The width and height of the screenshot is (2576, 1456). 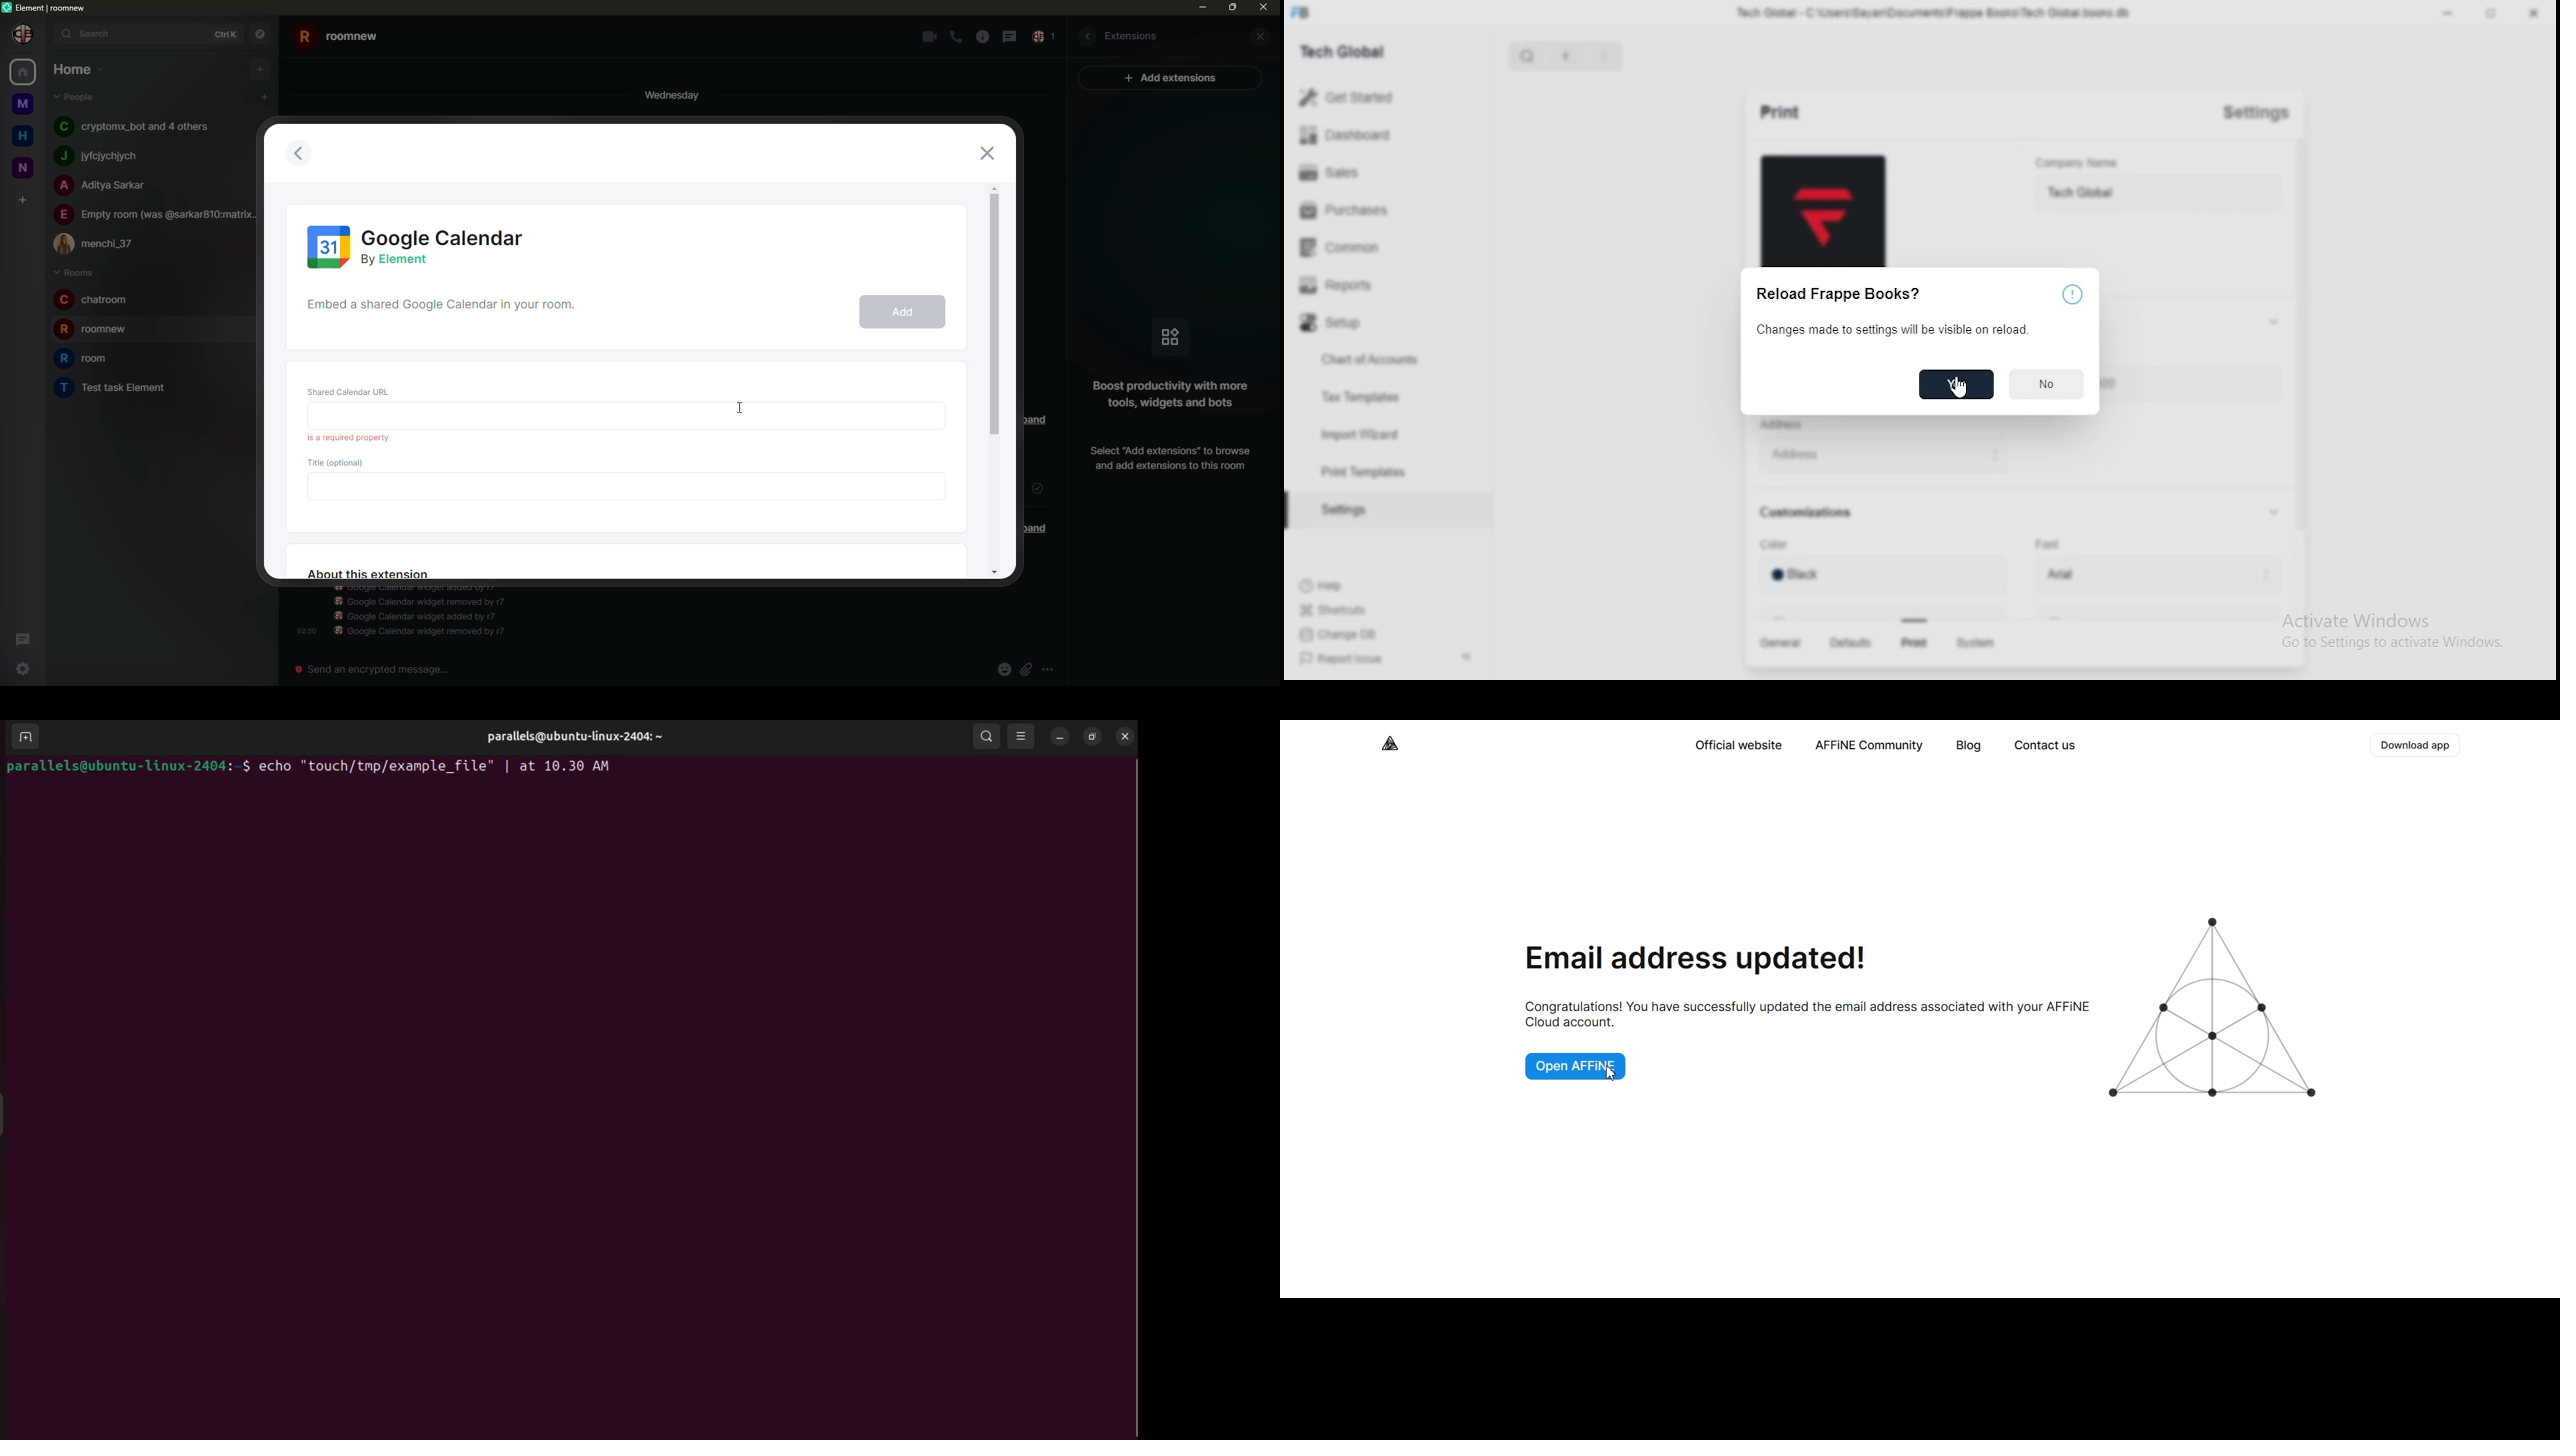 What do you see at coordinates (447, 309) in the screenshot?
I see `shared` at bounding box center [447, 309].